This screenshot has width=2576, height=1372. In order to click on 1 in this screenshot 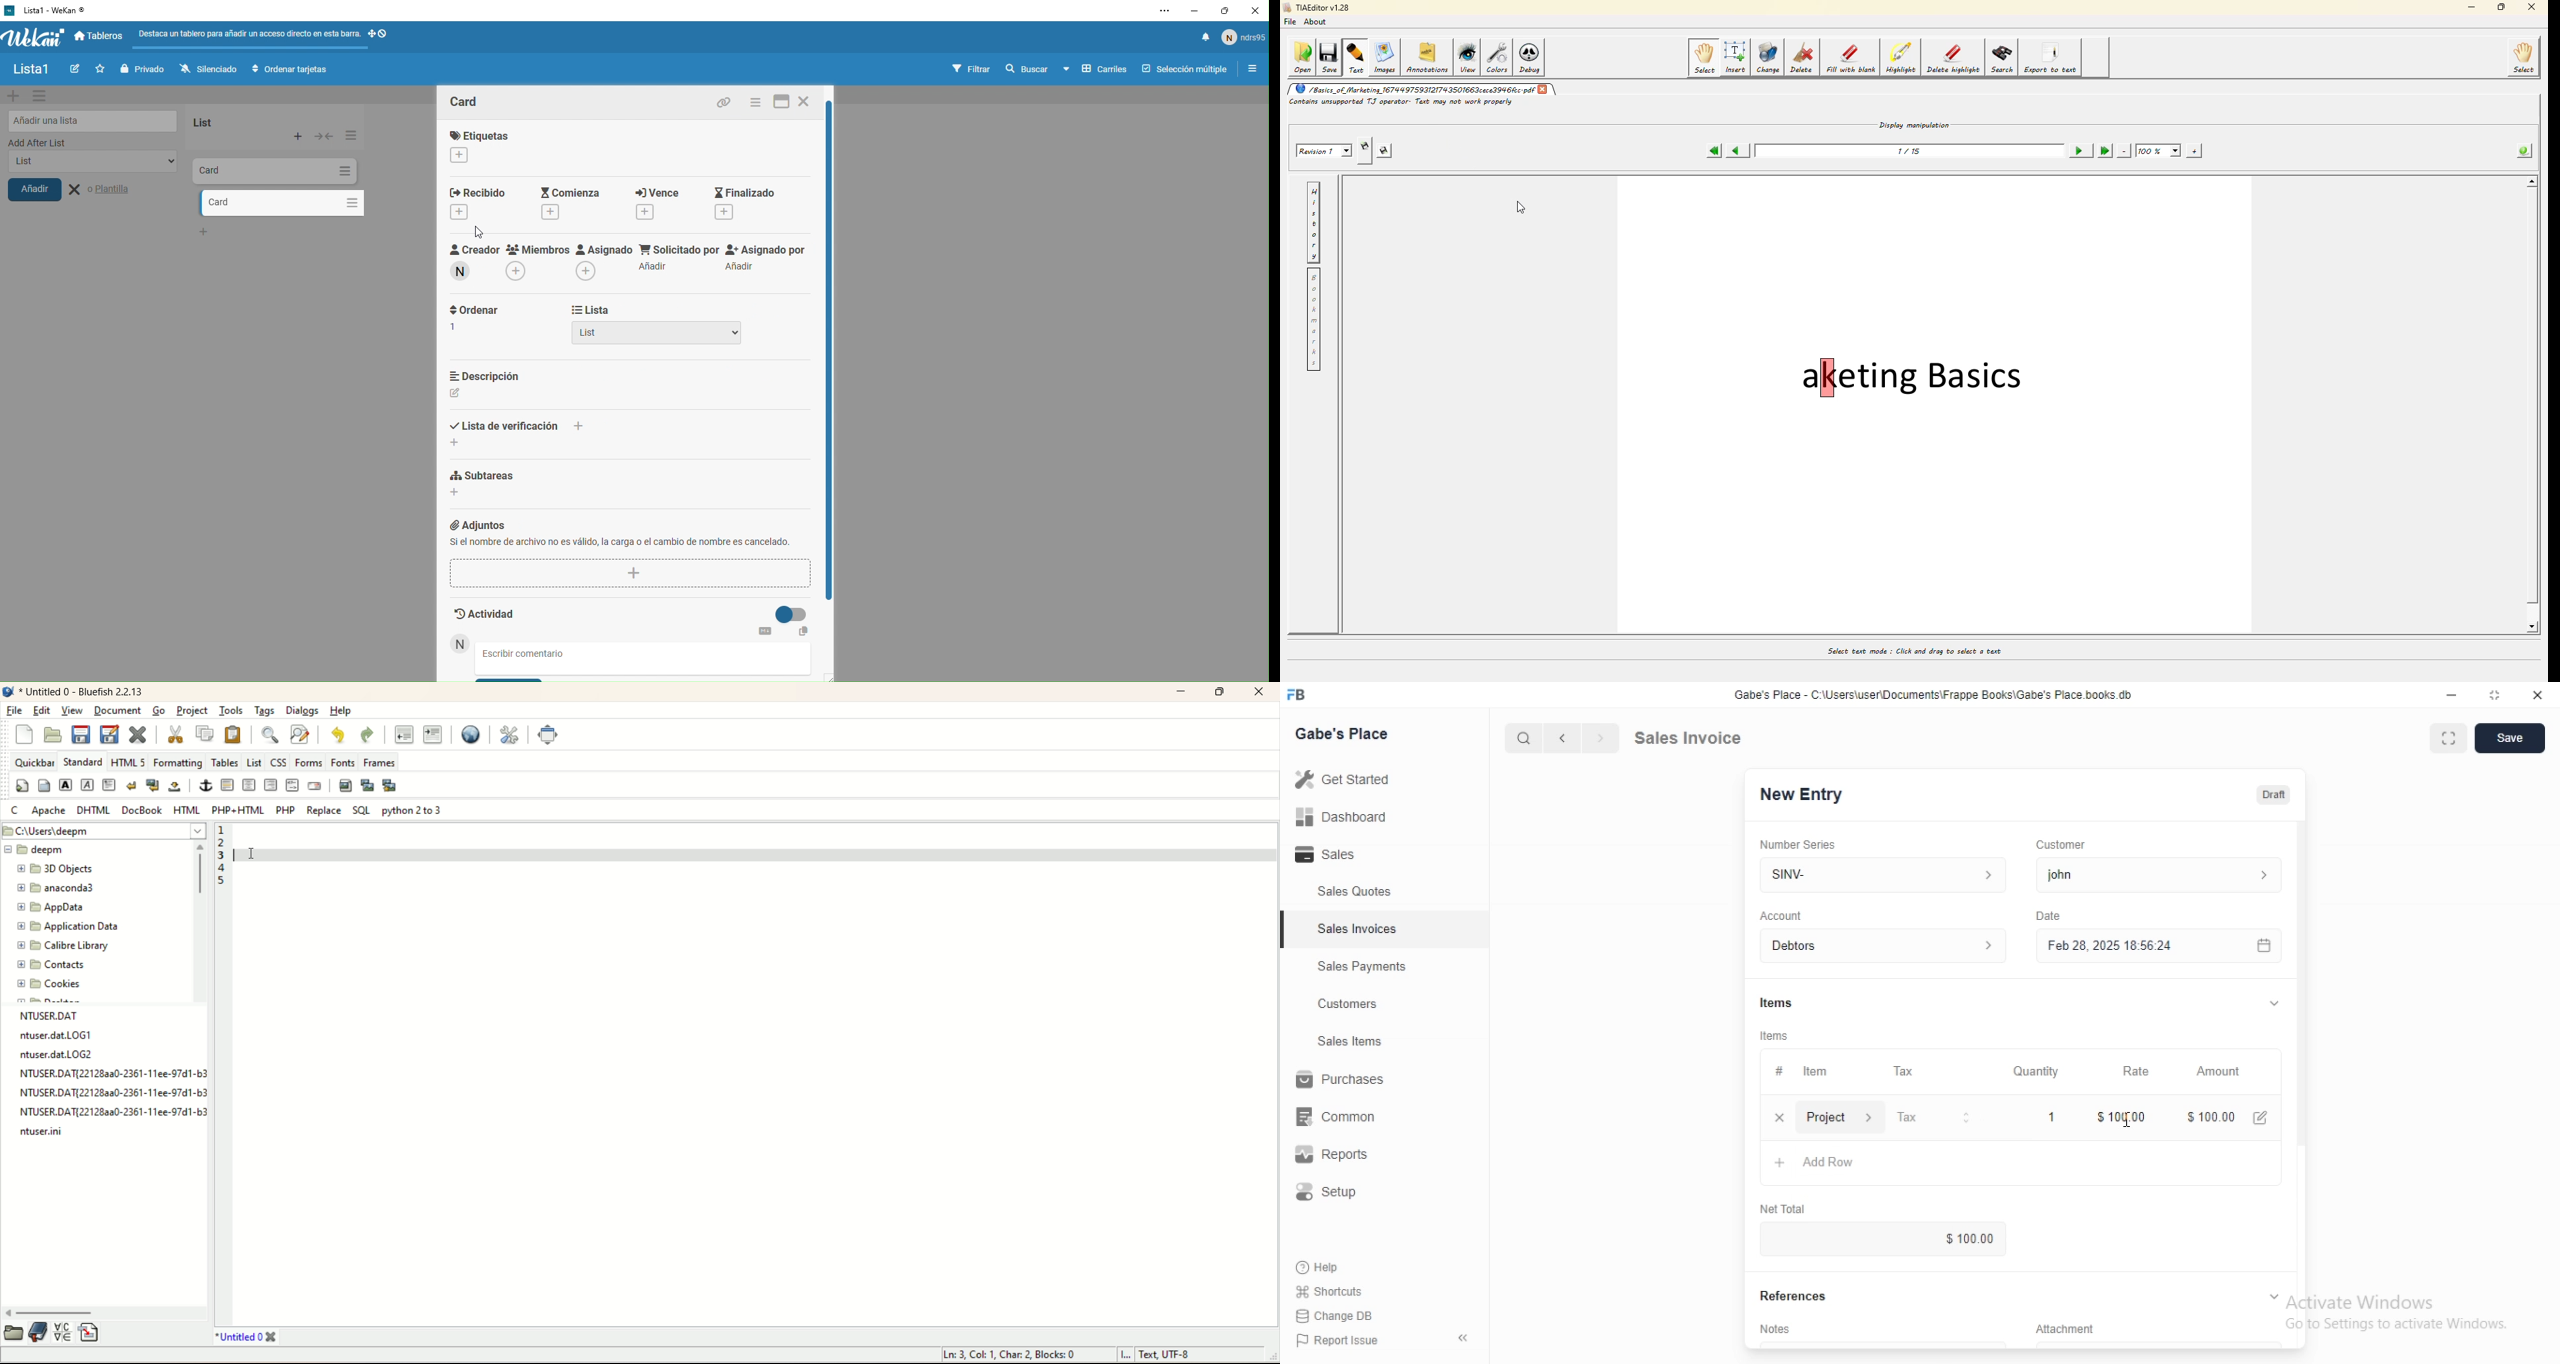, I will do `click(2053, 1116)`.